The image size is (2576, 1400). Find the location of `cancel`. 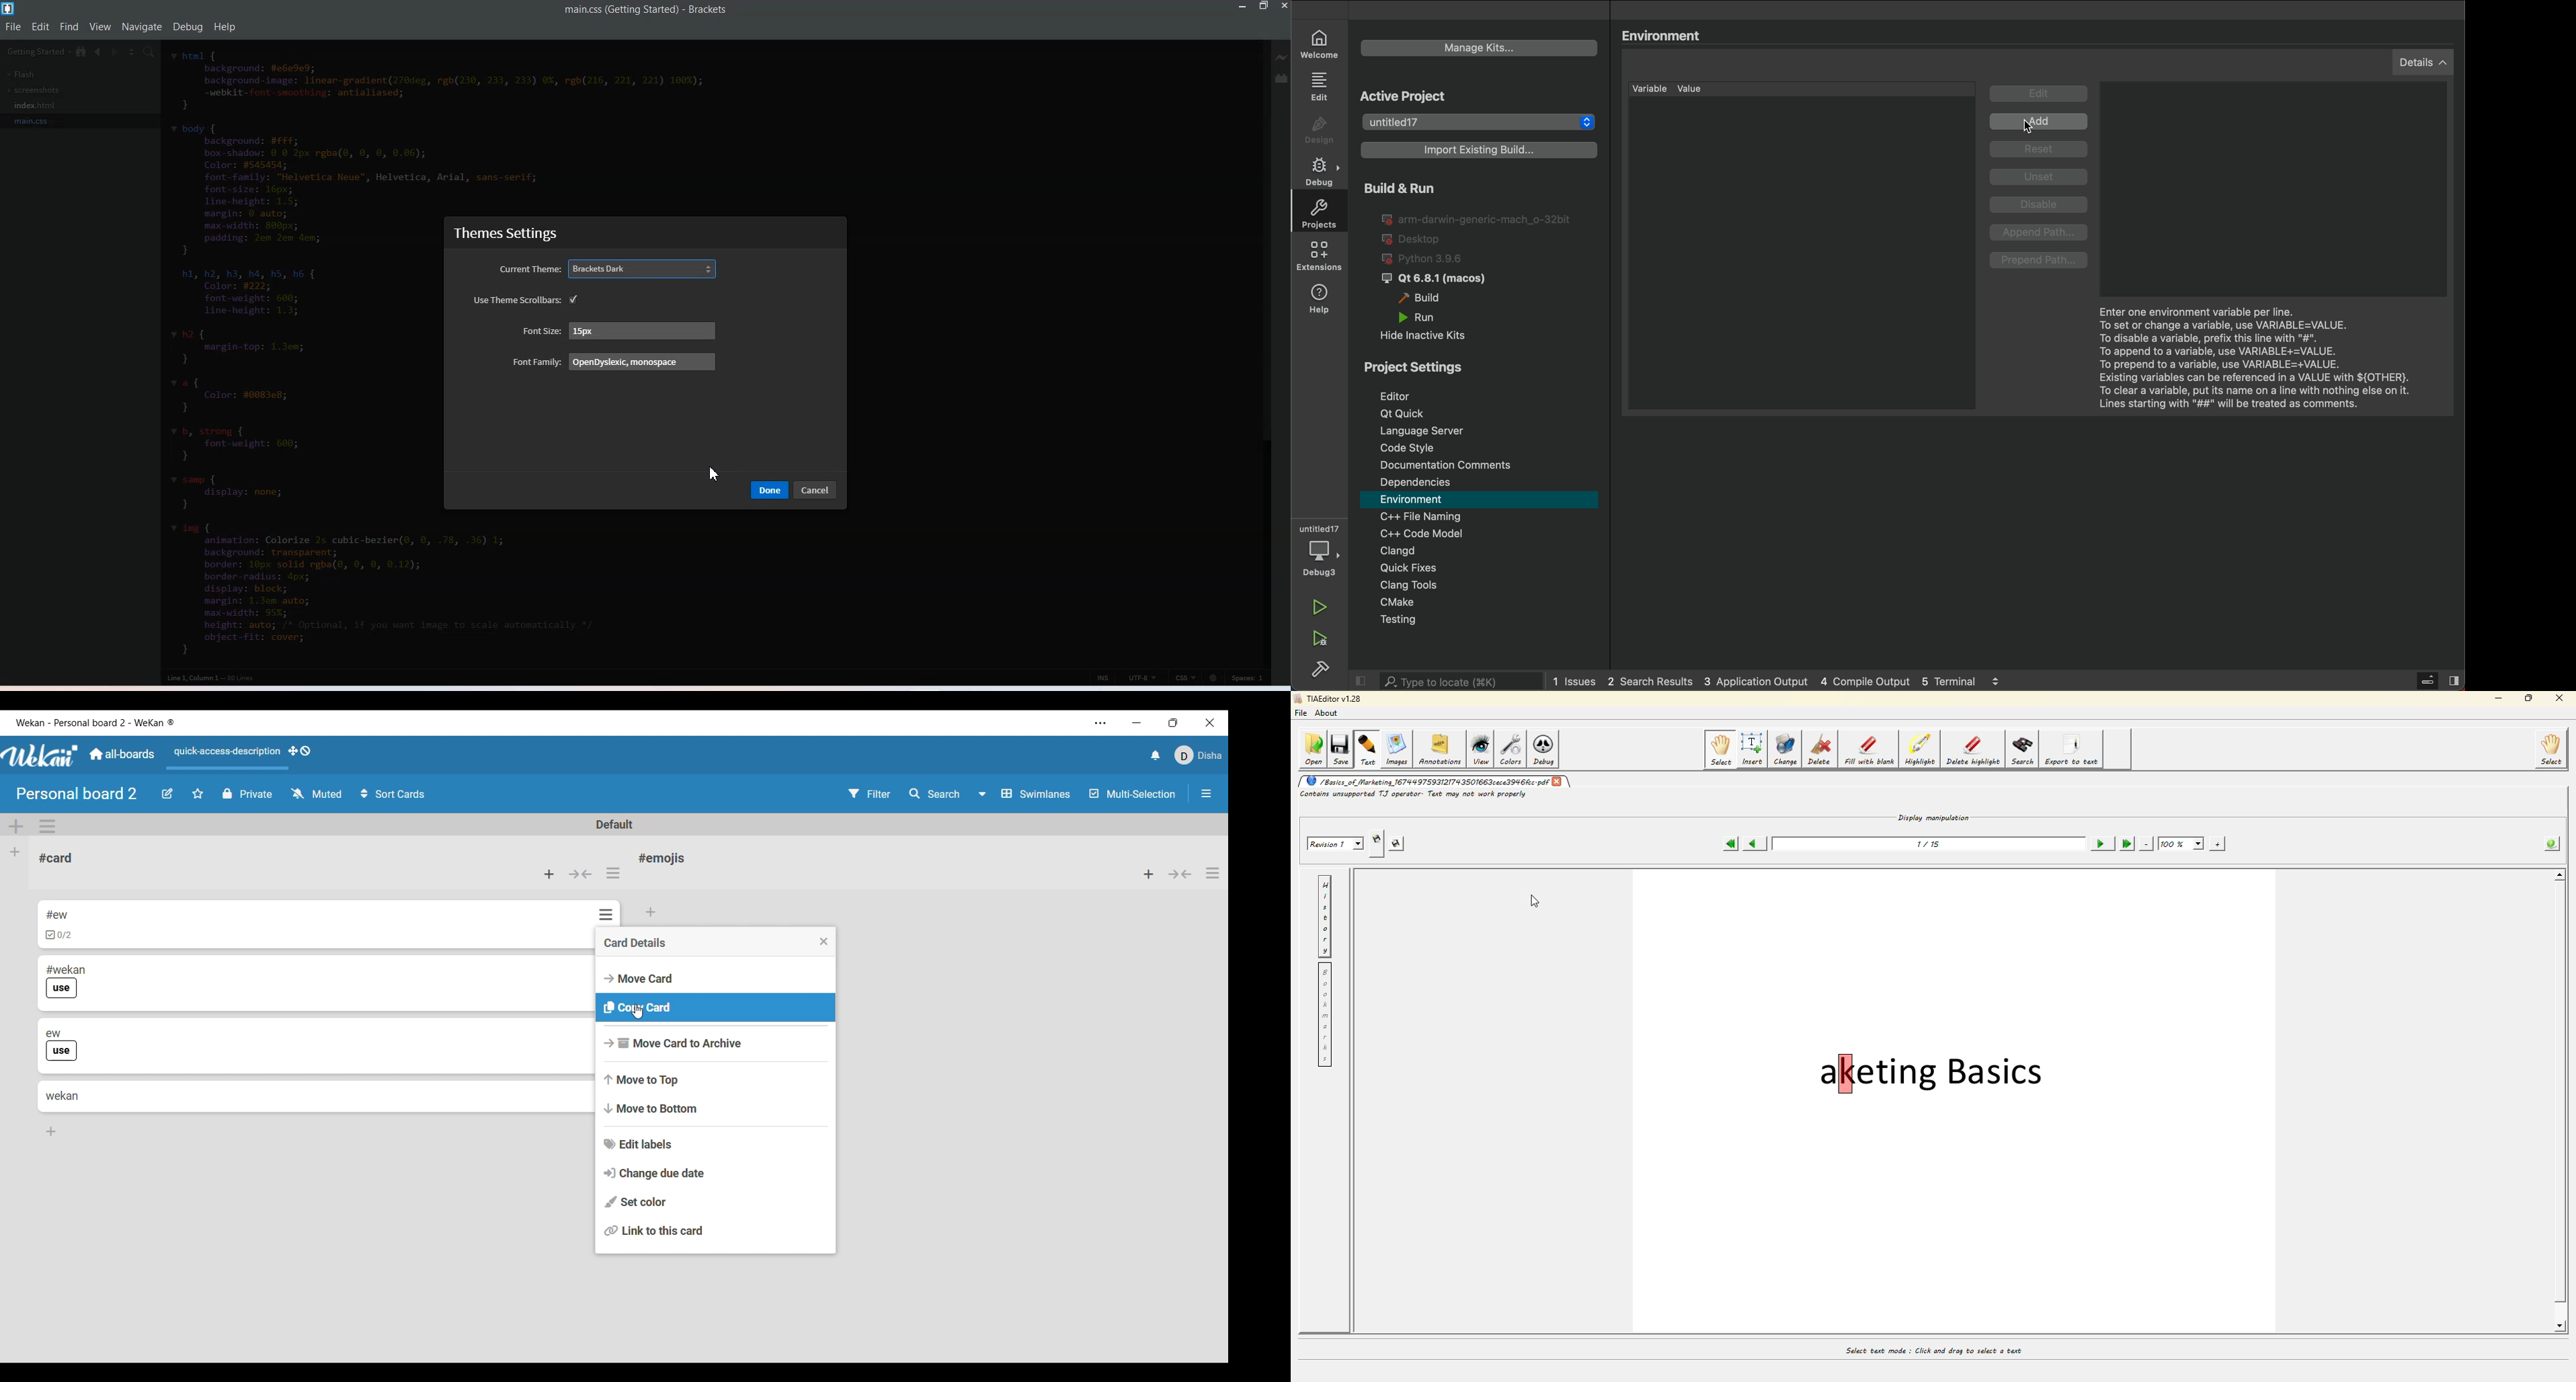

cancel is located at coordinates (818, 489).